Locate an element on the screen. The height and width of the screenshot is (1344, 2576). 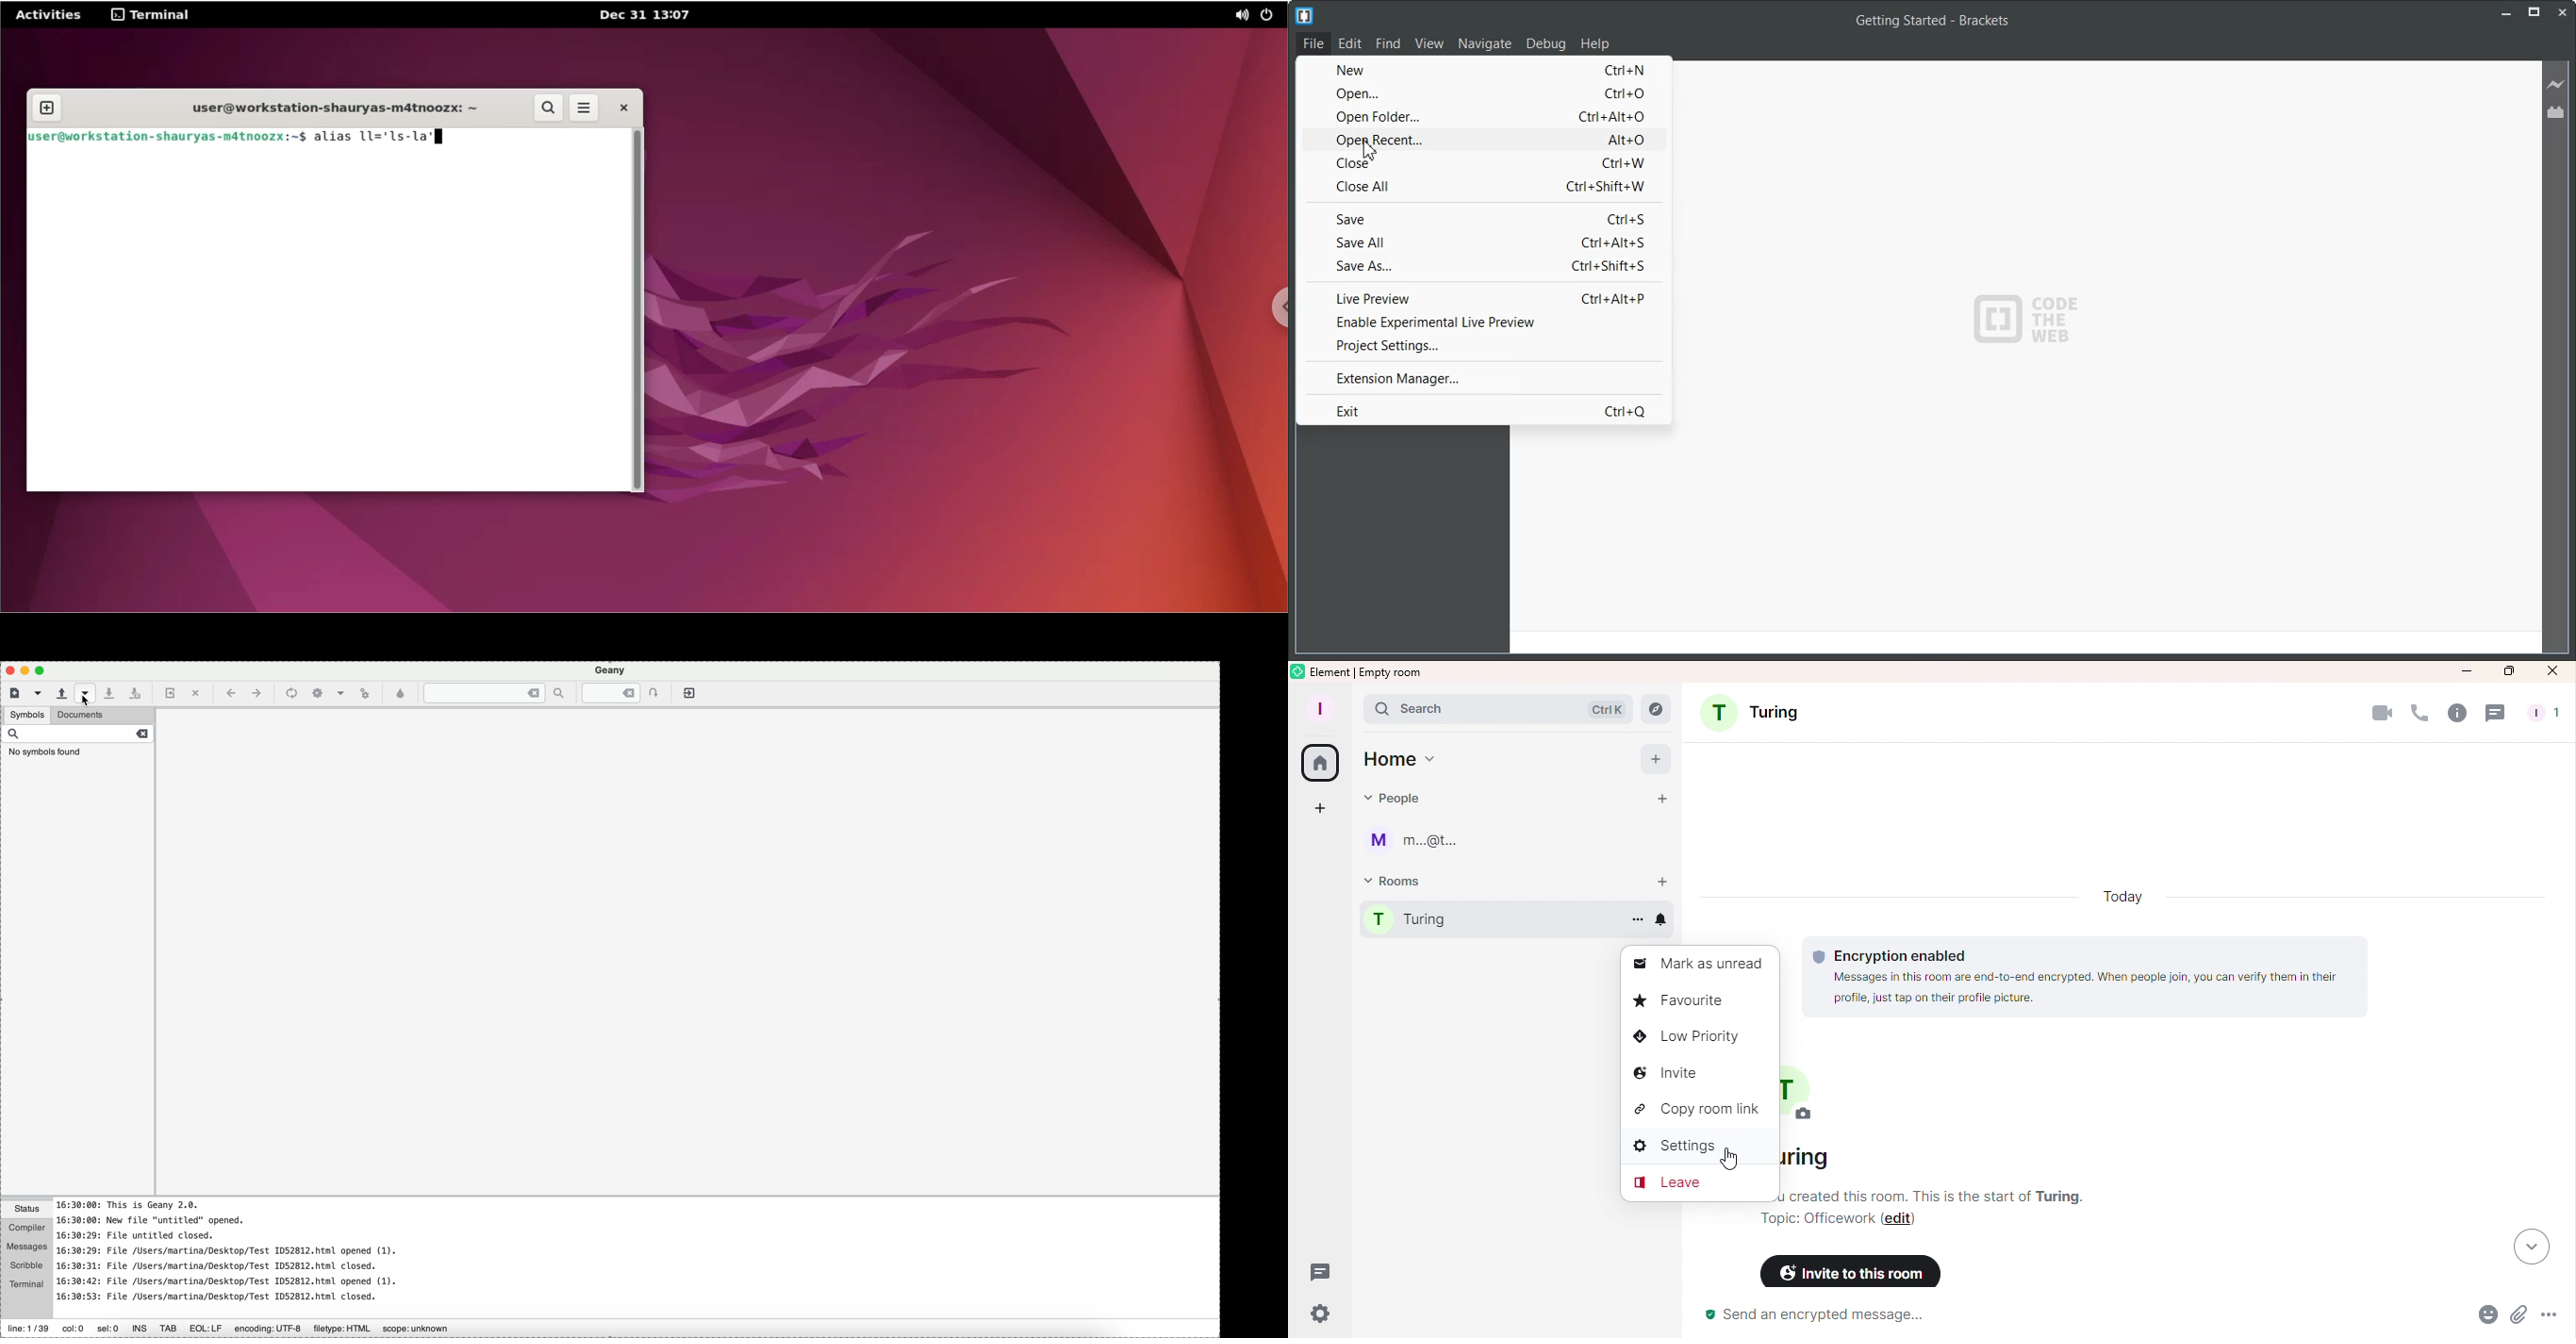
Mark as unread is located at coordinates (1700, 961).